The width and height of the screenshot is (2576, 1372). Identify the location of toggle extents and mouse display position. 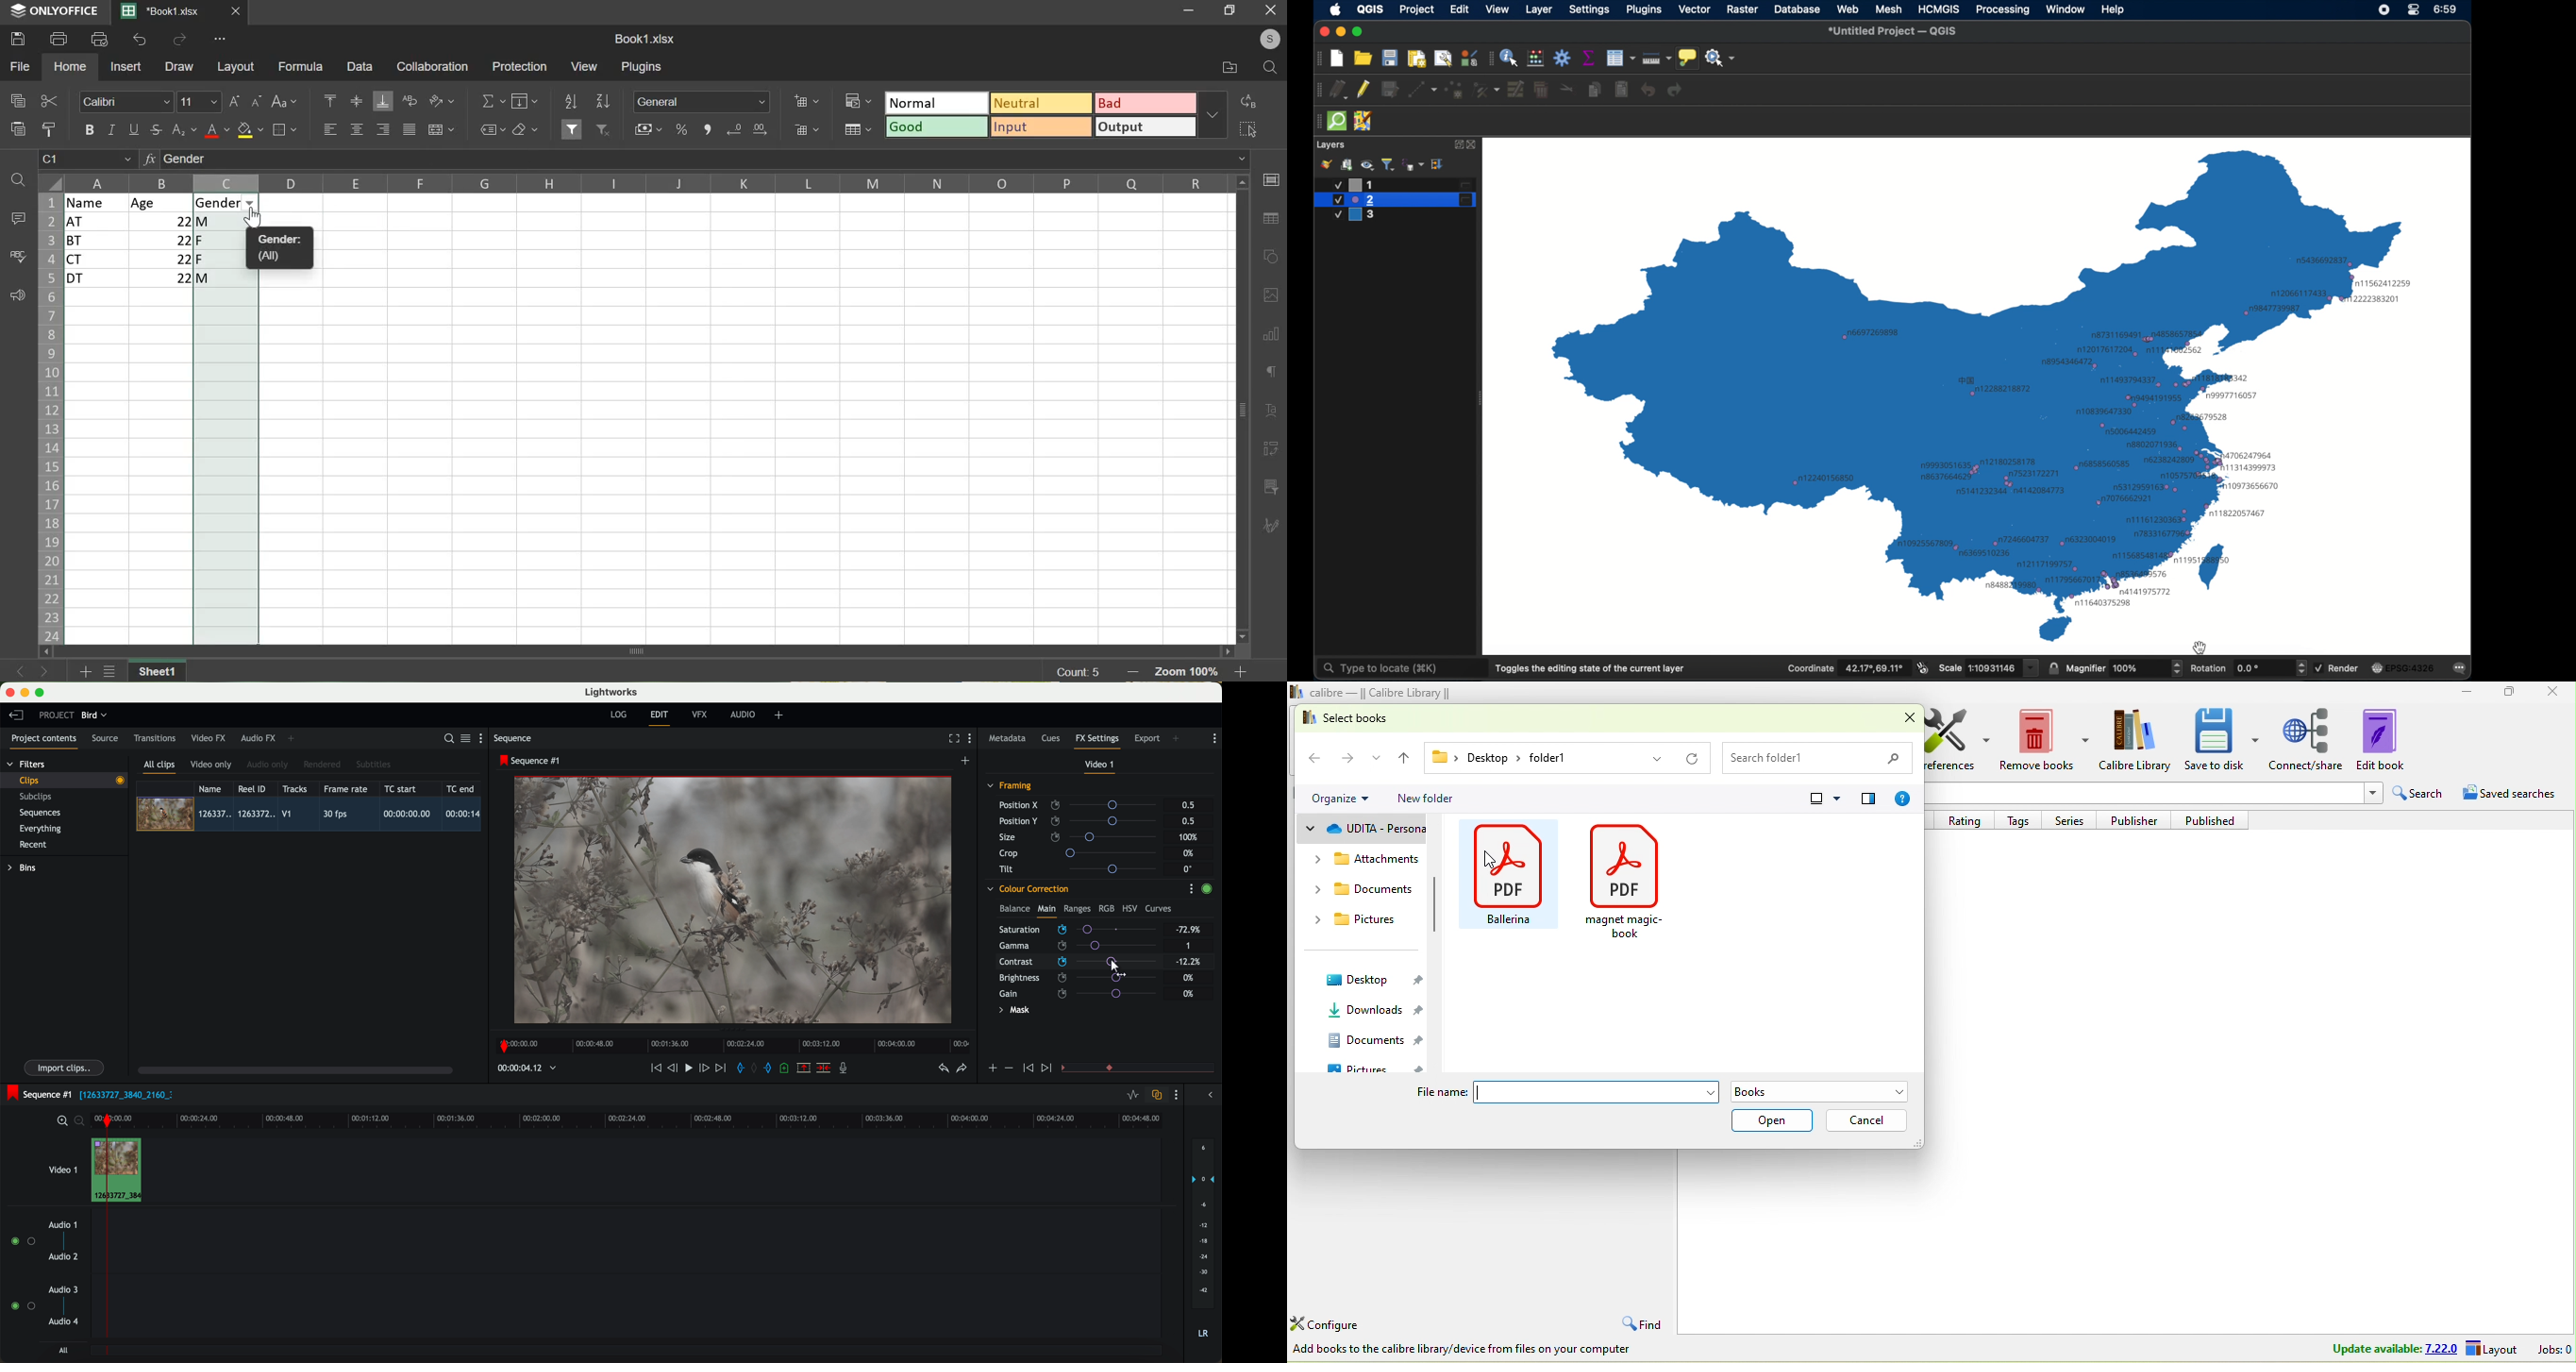
(1924, 668).